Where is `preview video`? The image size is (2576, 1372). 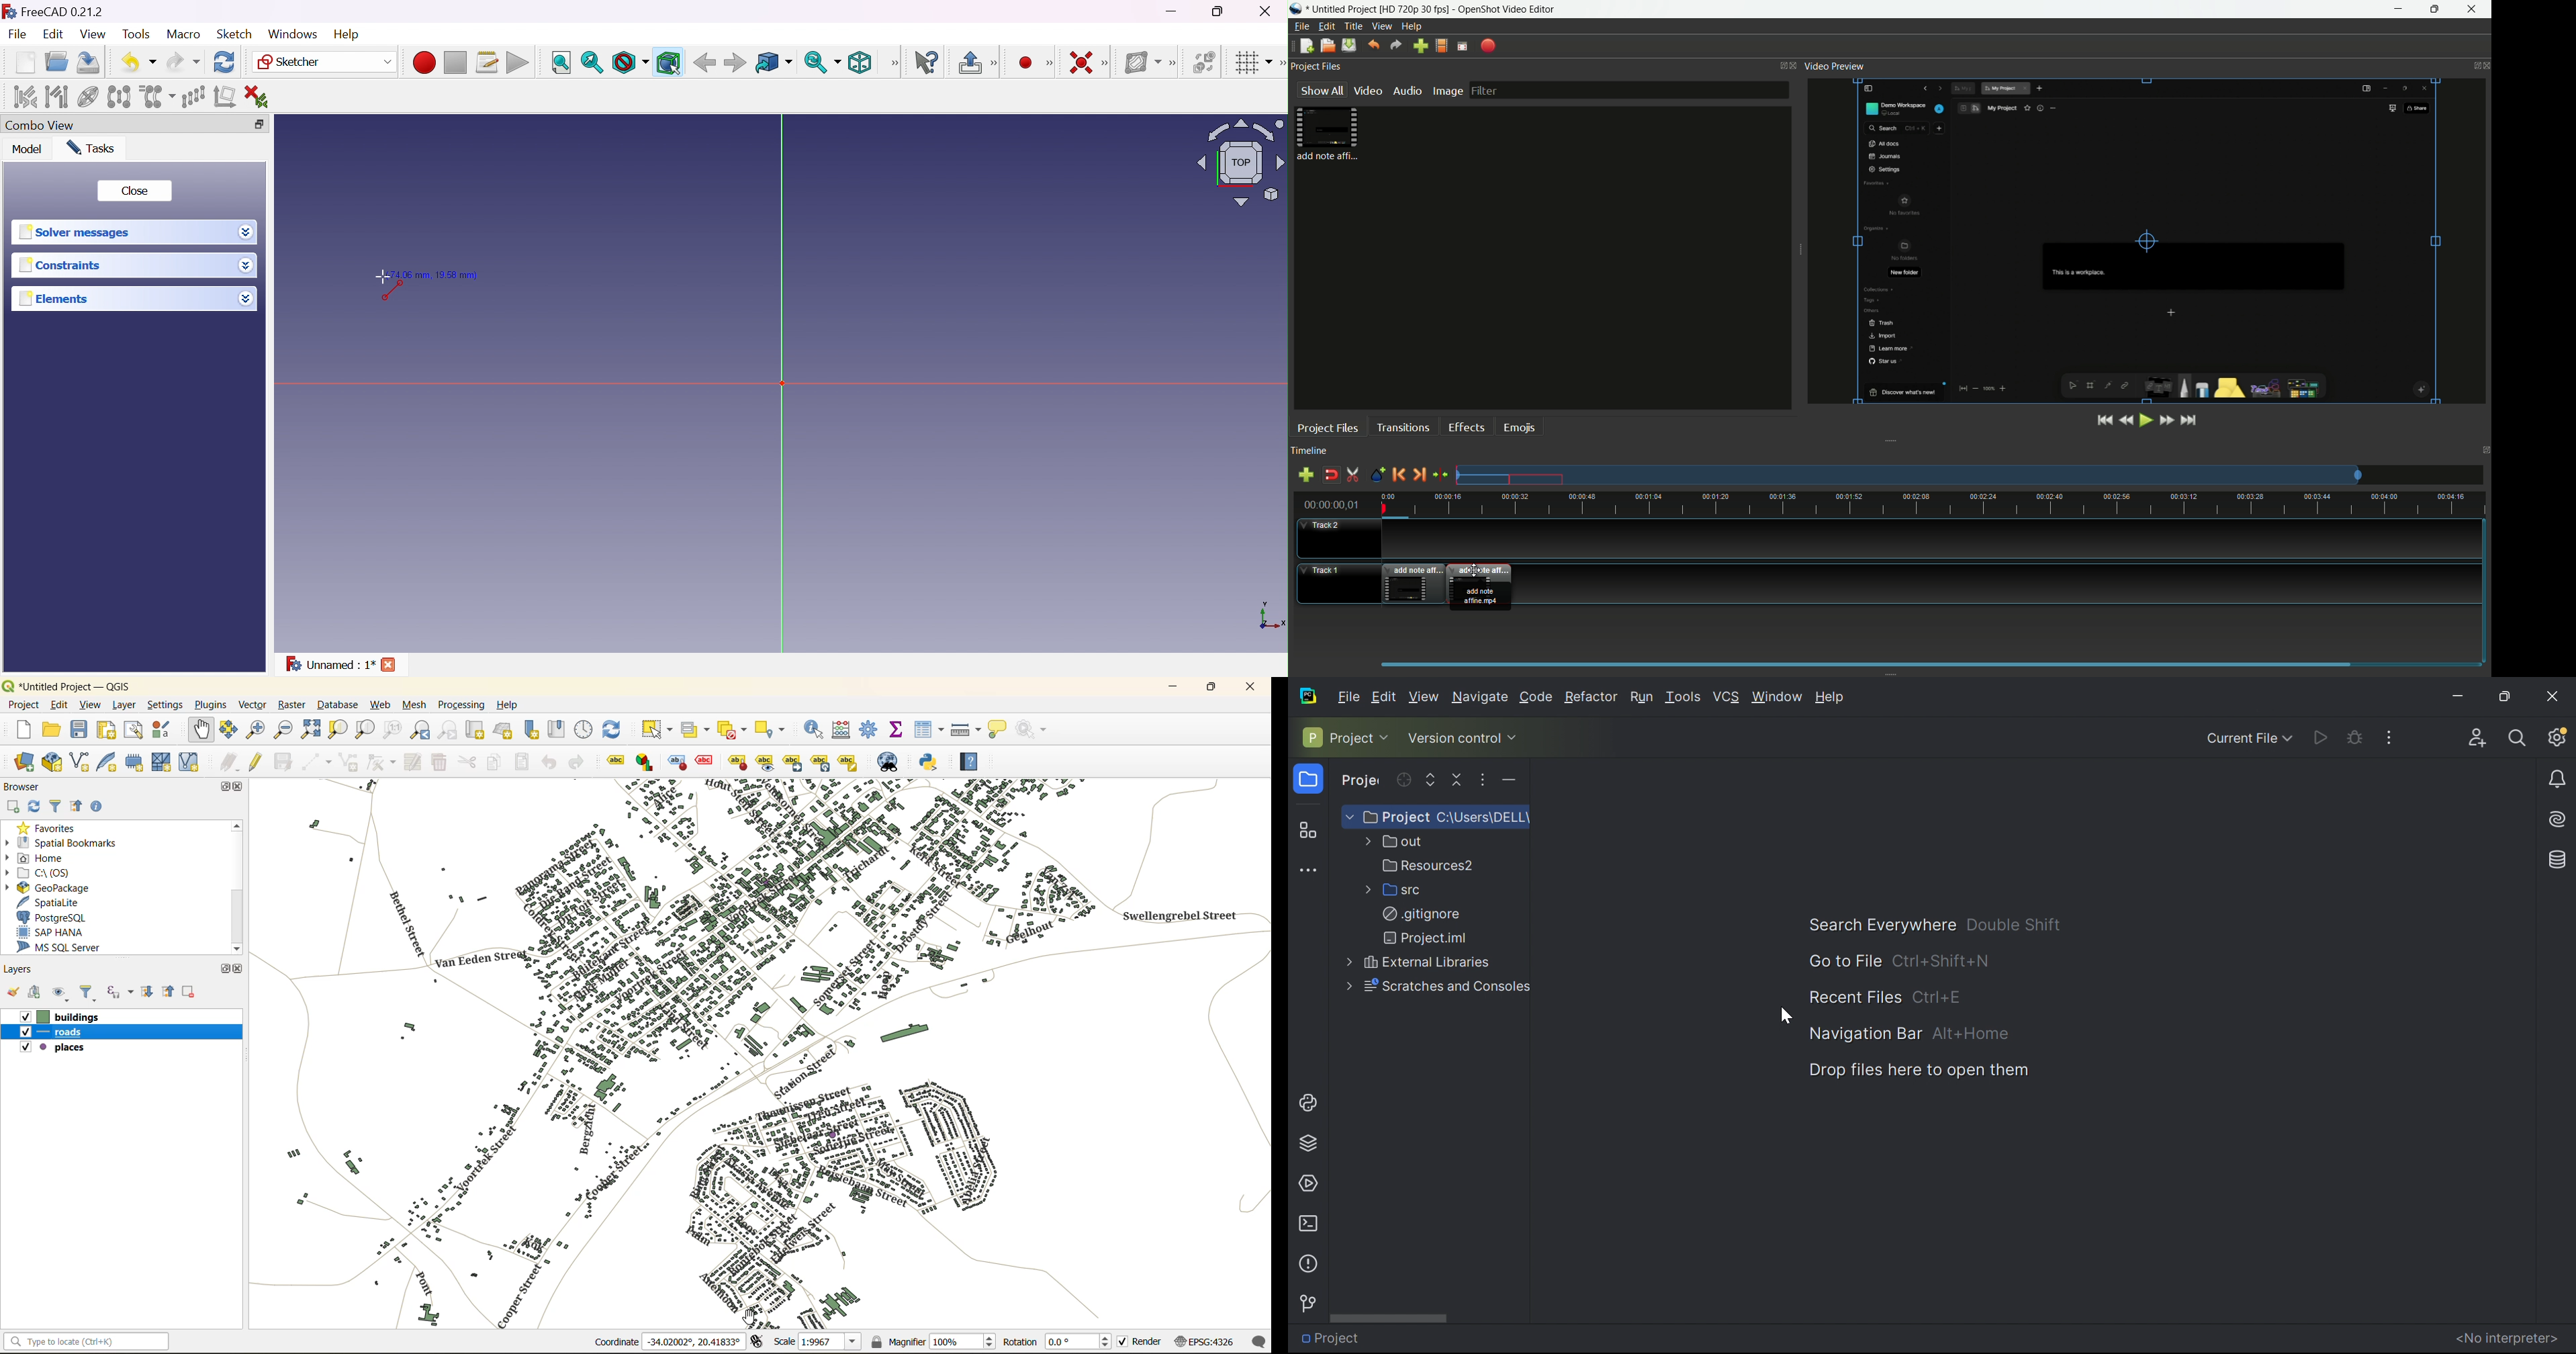 preview video is located at coordinates (2145, 240).